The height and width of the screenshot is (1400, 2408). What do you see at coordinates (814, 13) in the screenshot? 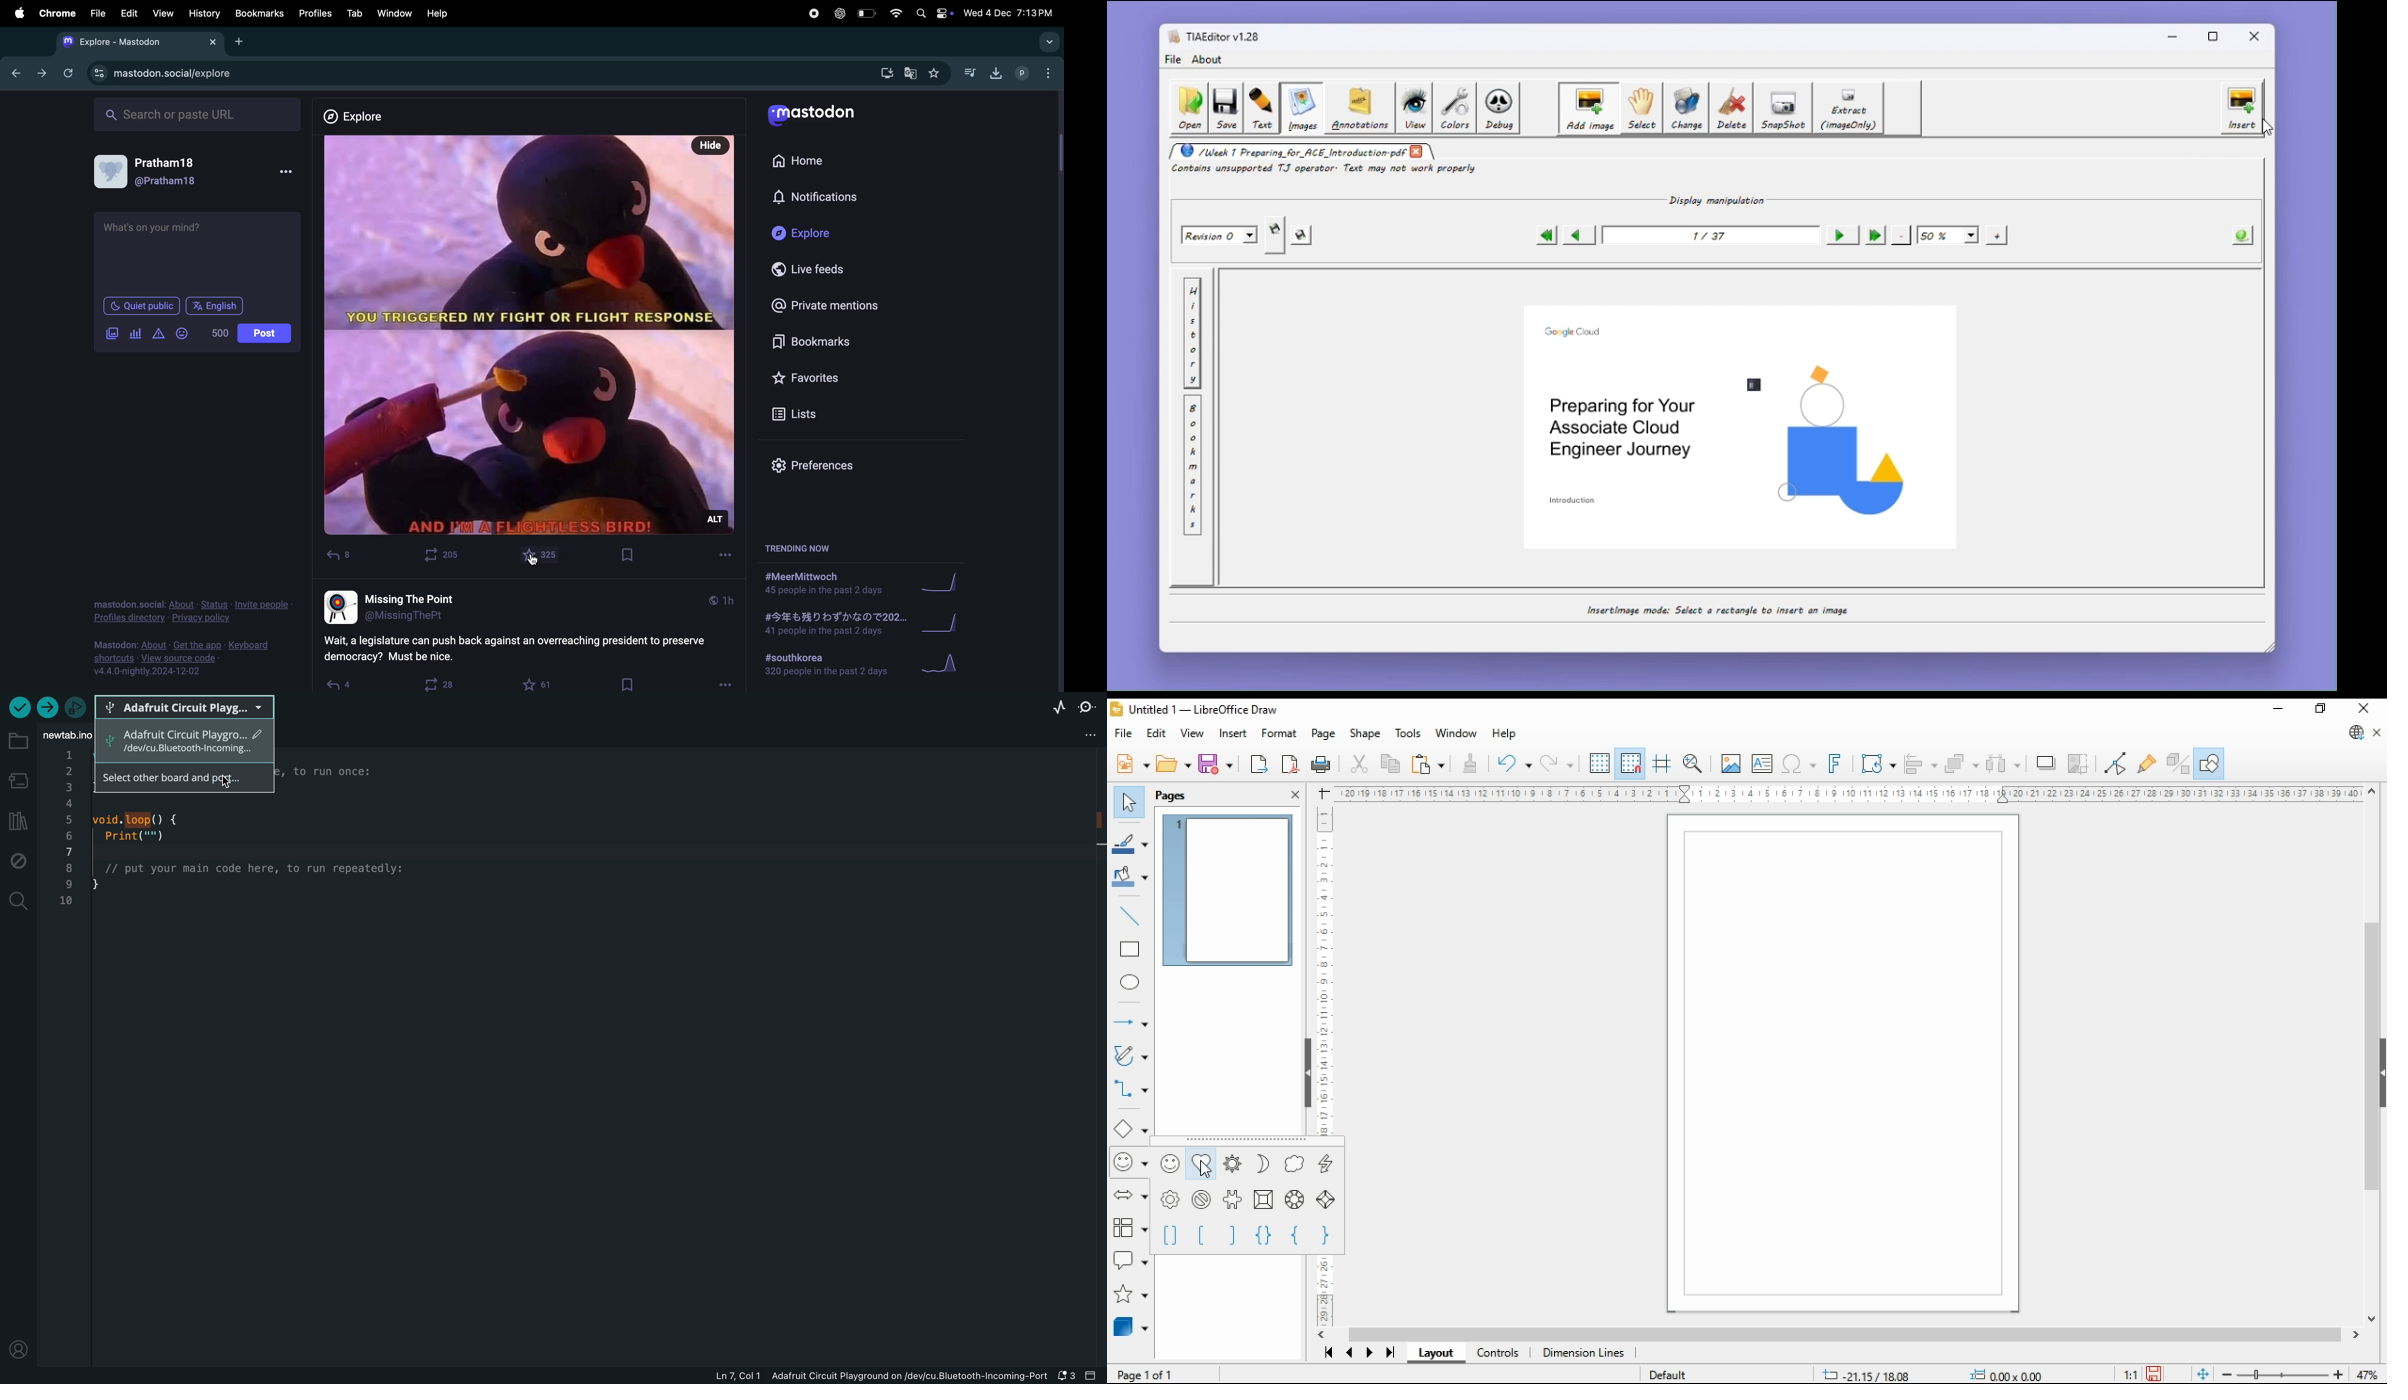
I see `record` at bounding box center [814, 13].